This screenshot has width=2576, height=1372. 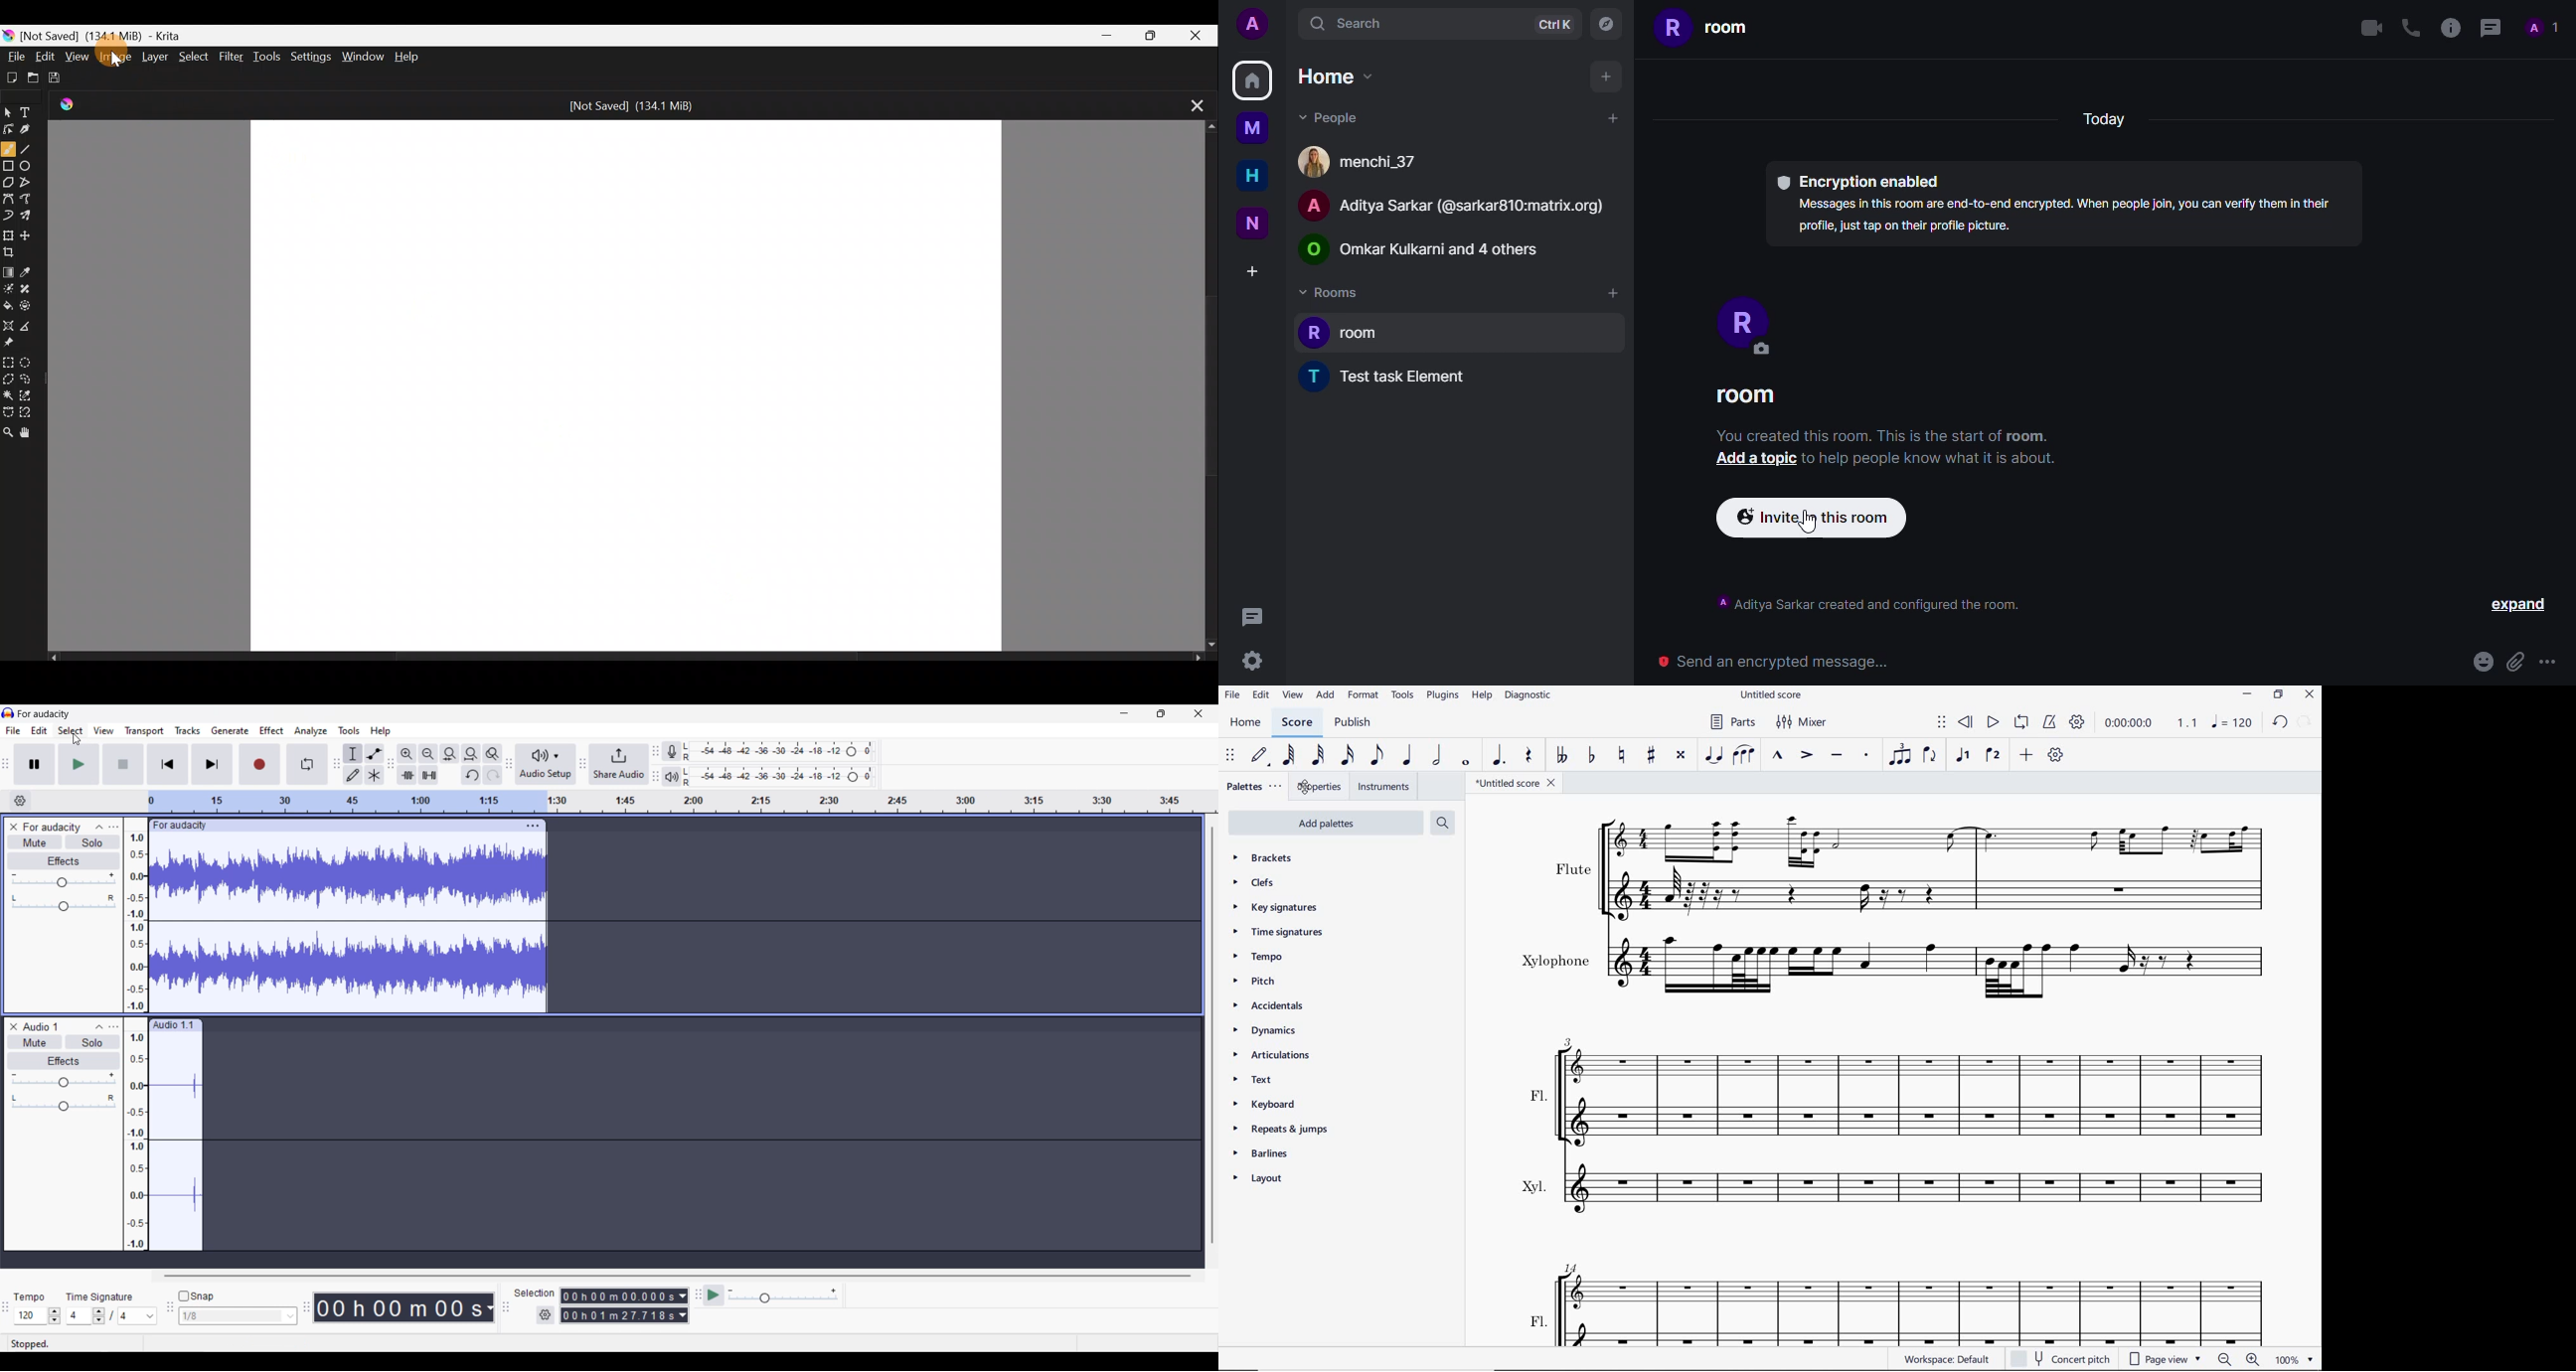 What do you see at coordinates (1965, 722) in the screenshot?
I see `REWIND` at bounding box center [1965, 722].